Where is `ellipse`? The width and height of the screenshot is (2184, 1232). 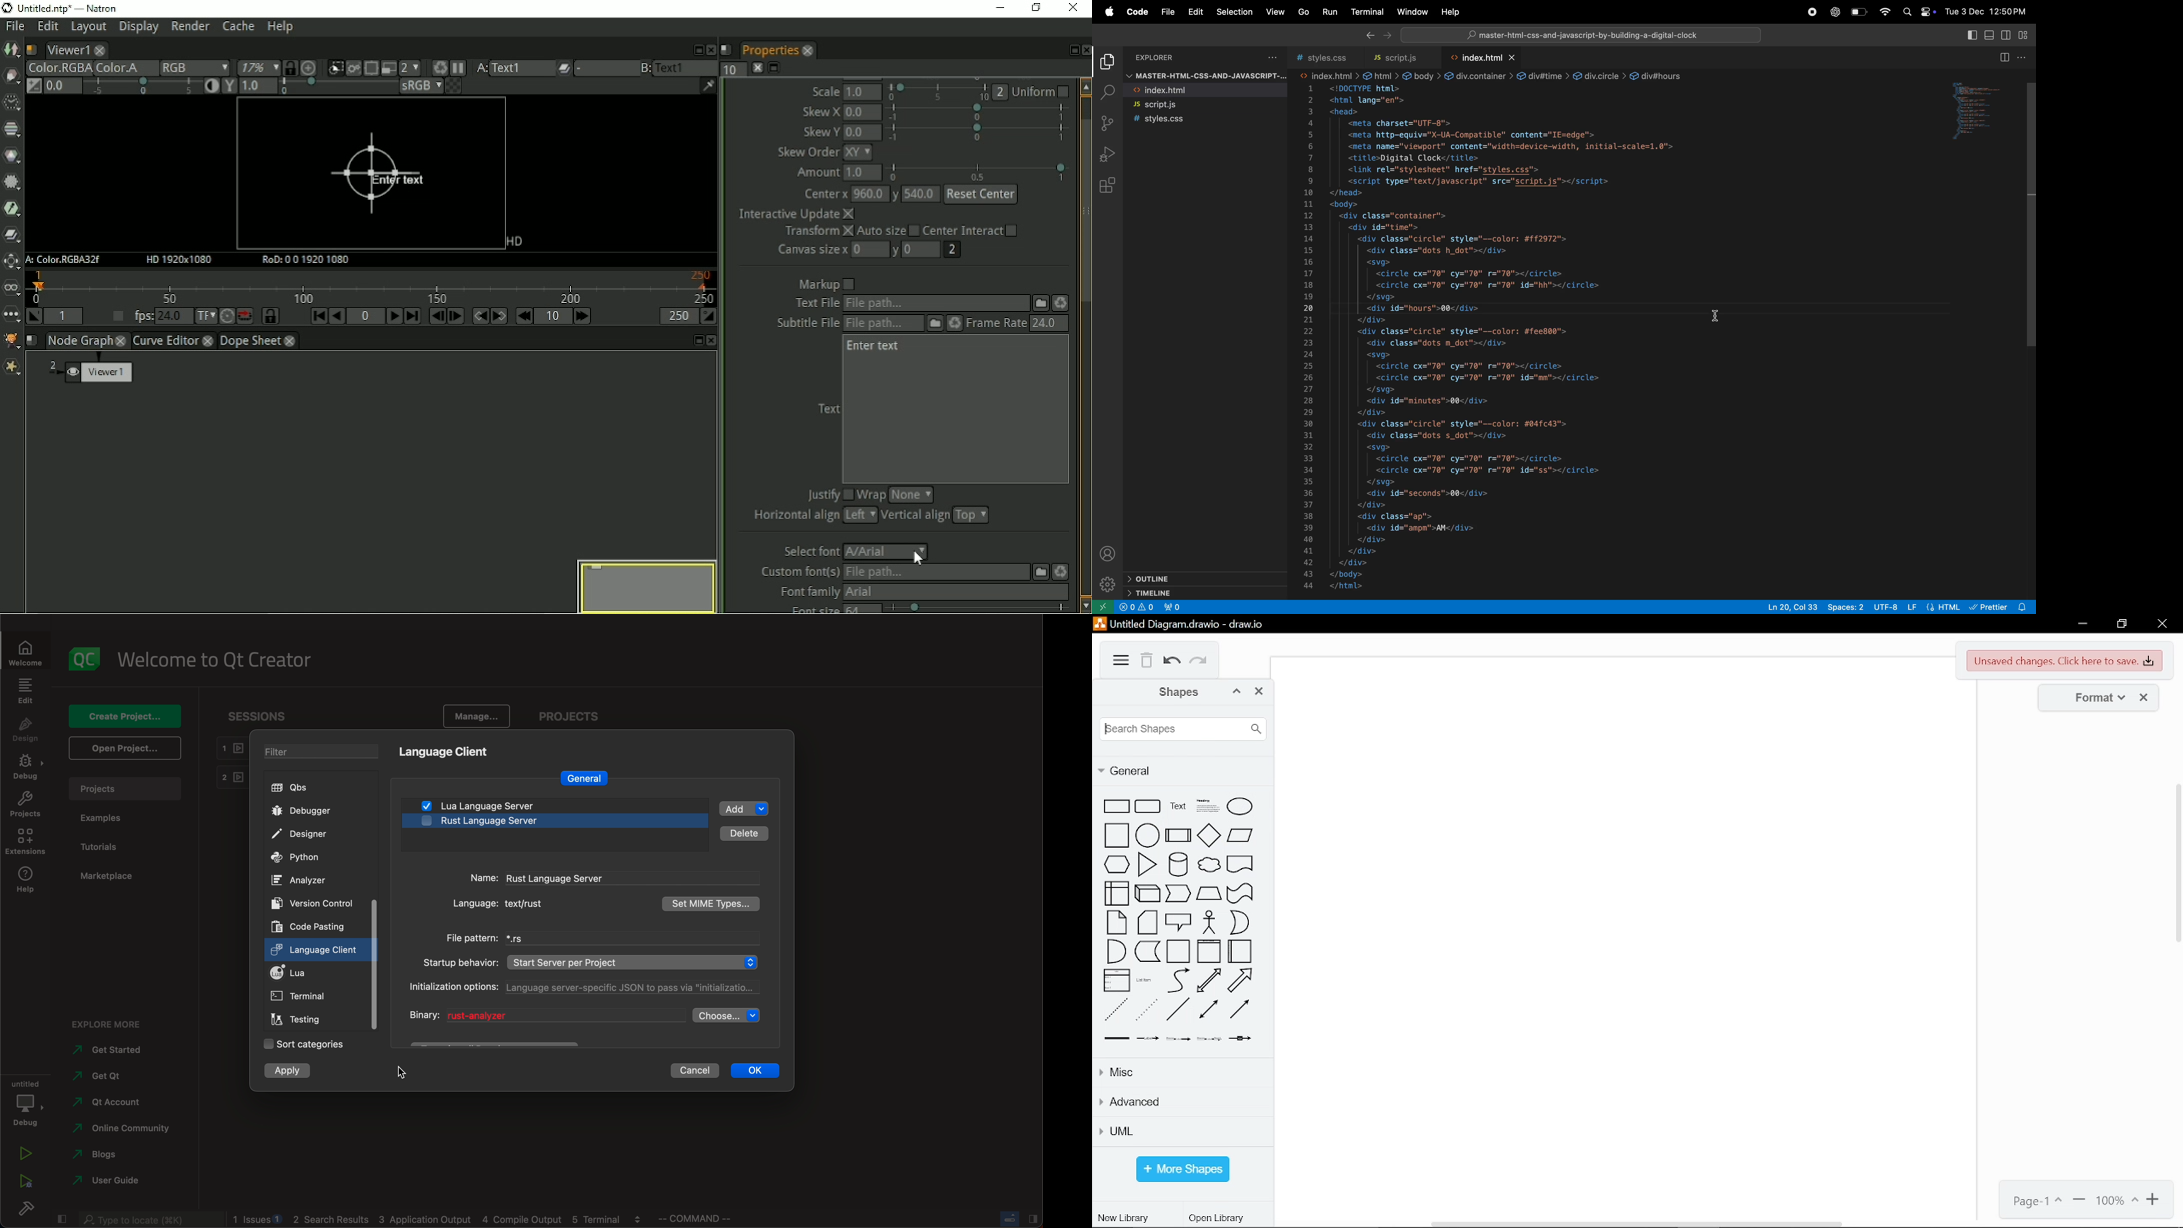 ellipse is located at coordinates (1240, 808).